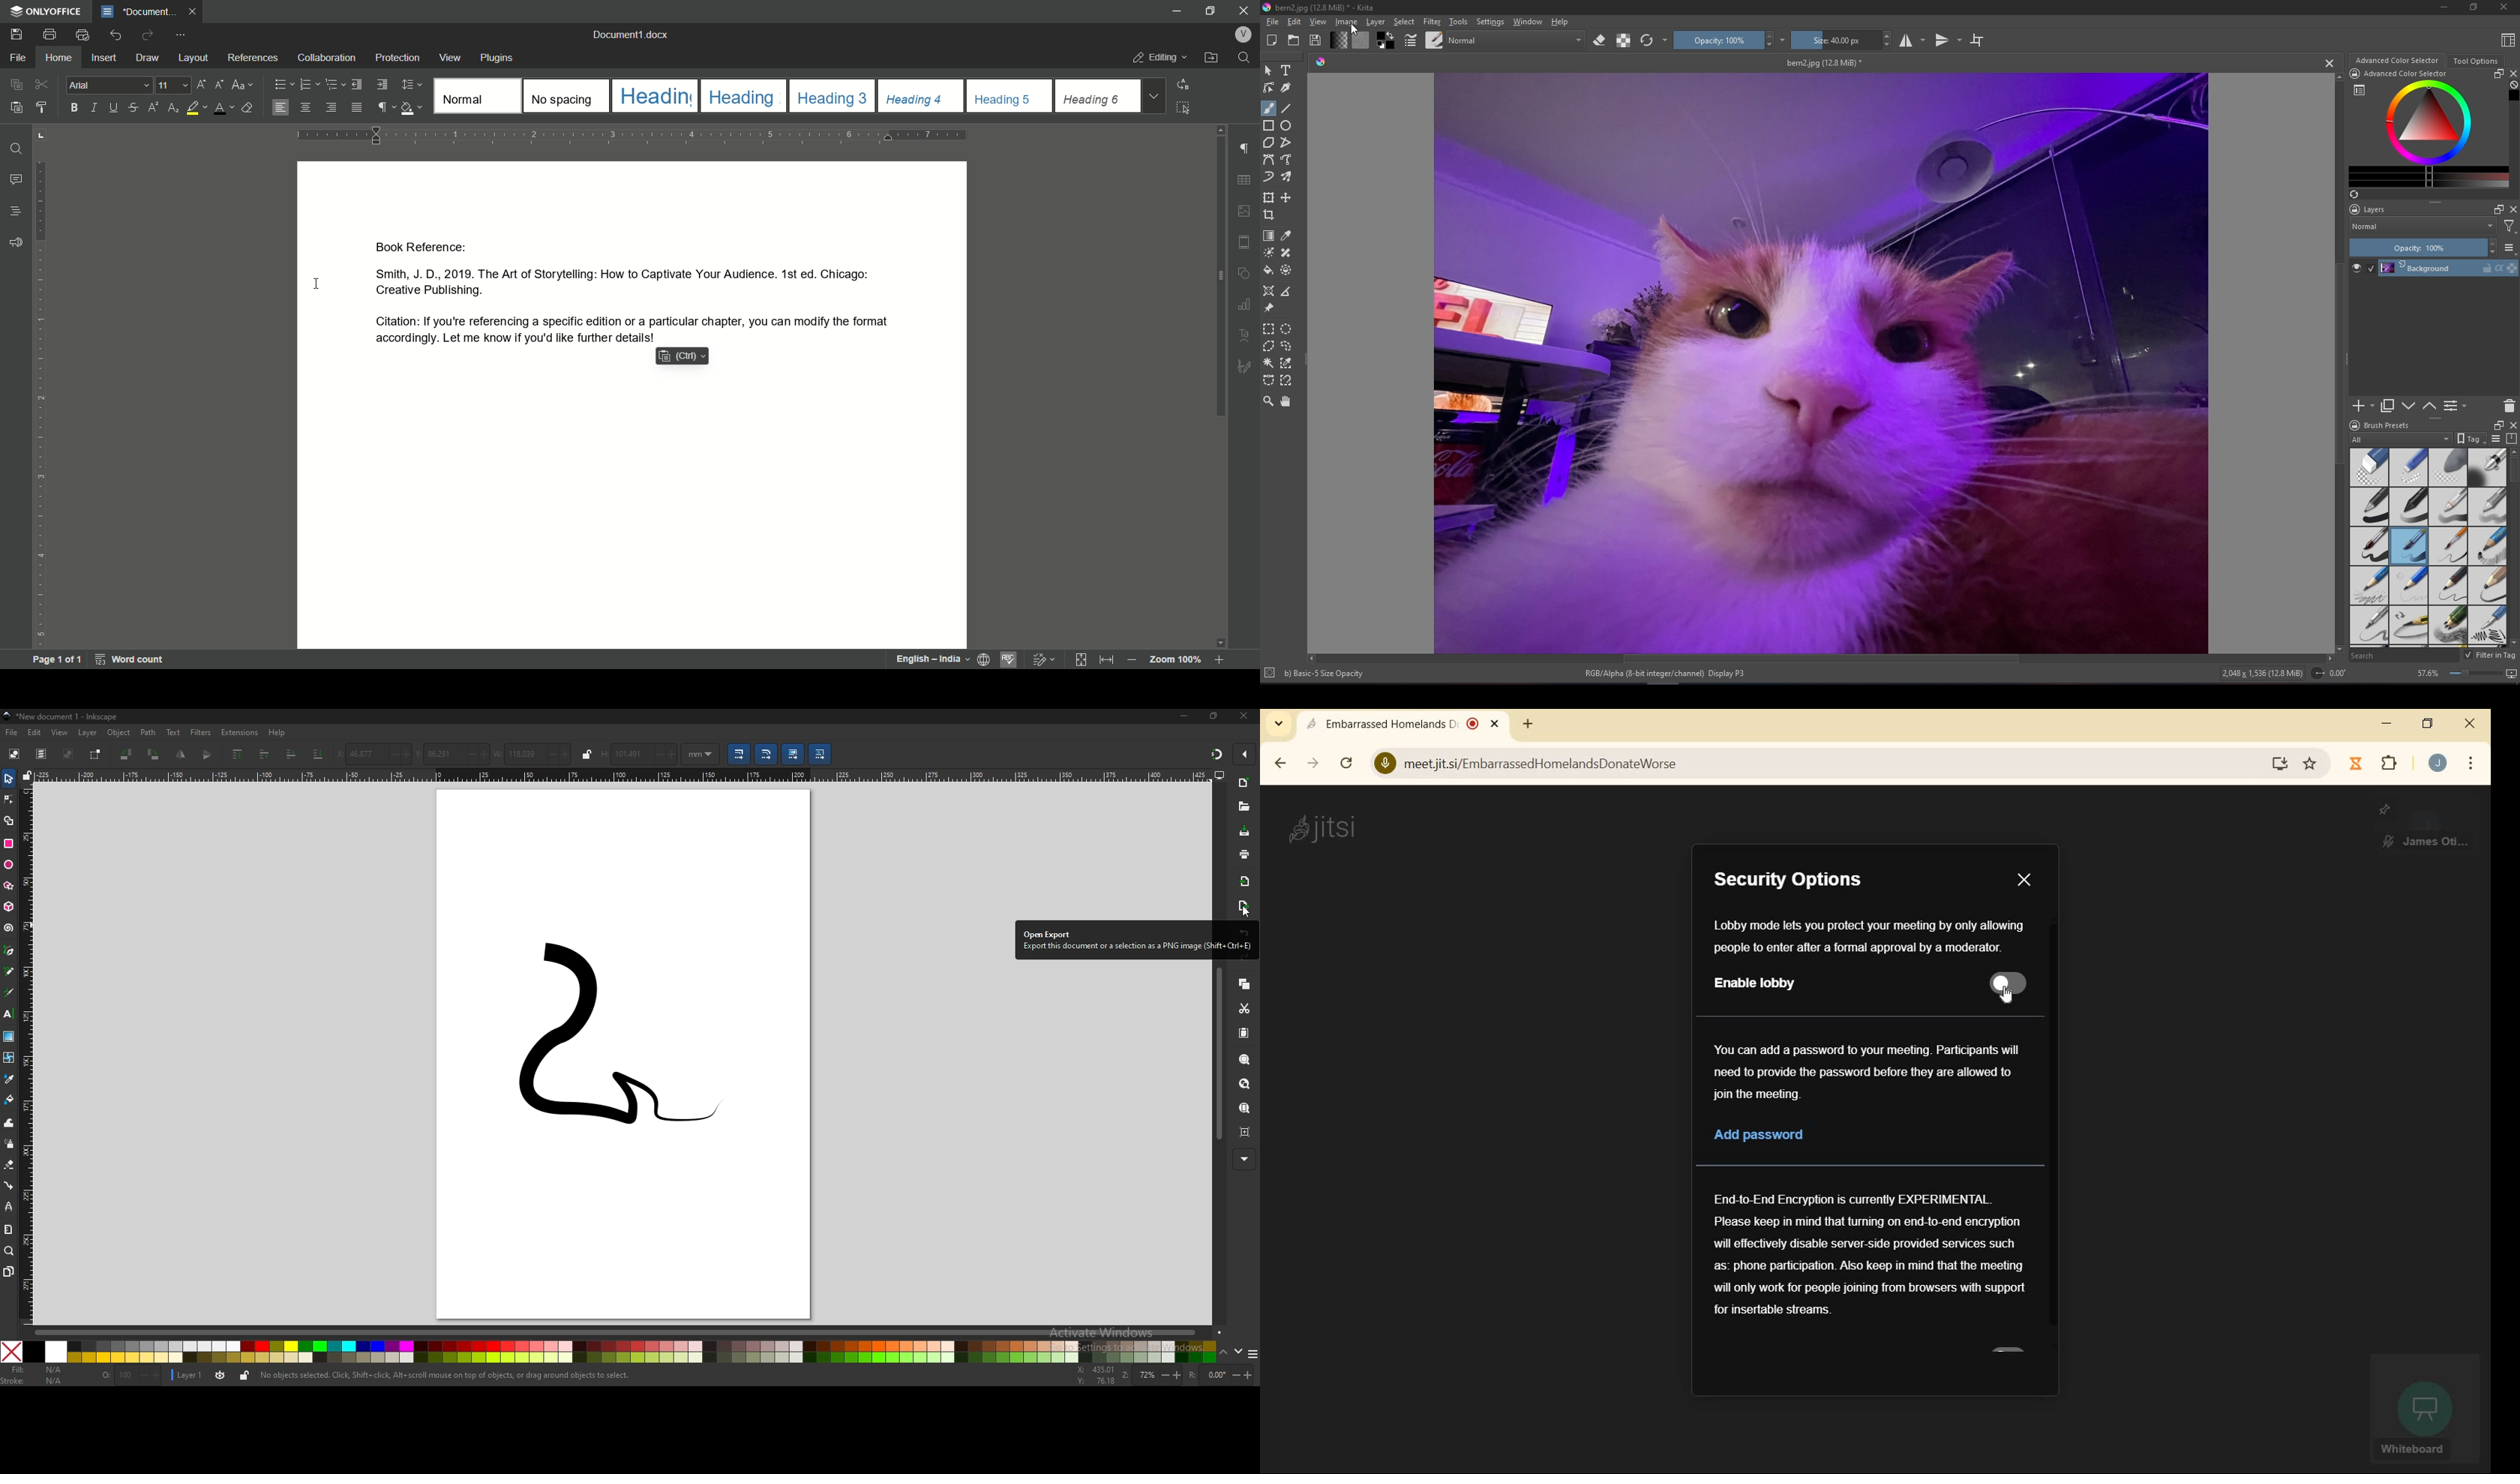  Describe the element at coordinates (148, 732) in the screenshot. I see `path` at that location.